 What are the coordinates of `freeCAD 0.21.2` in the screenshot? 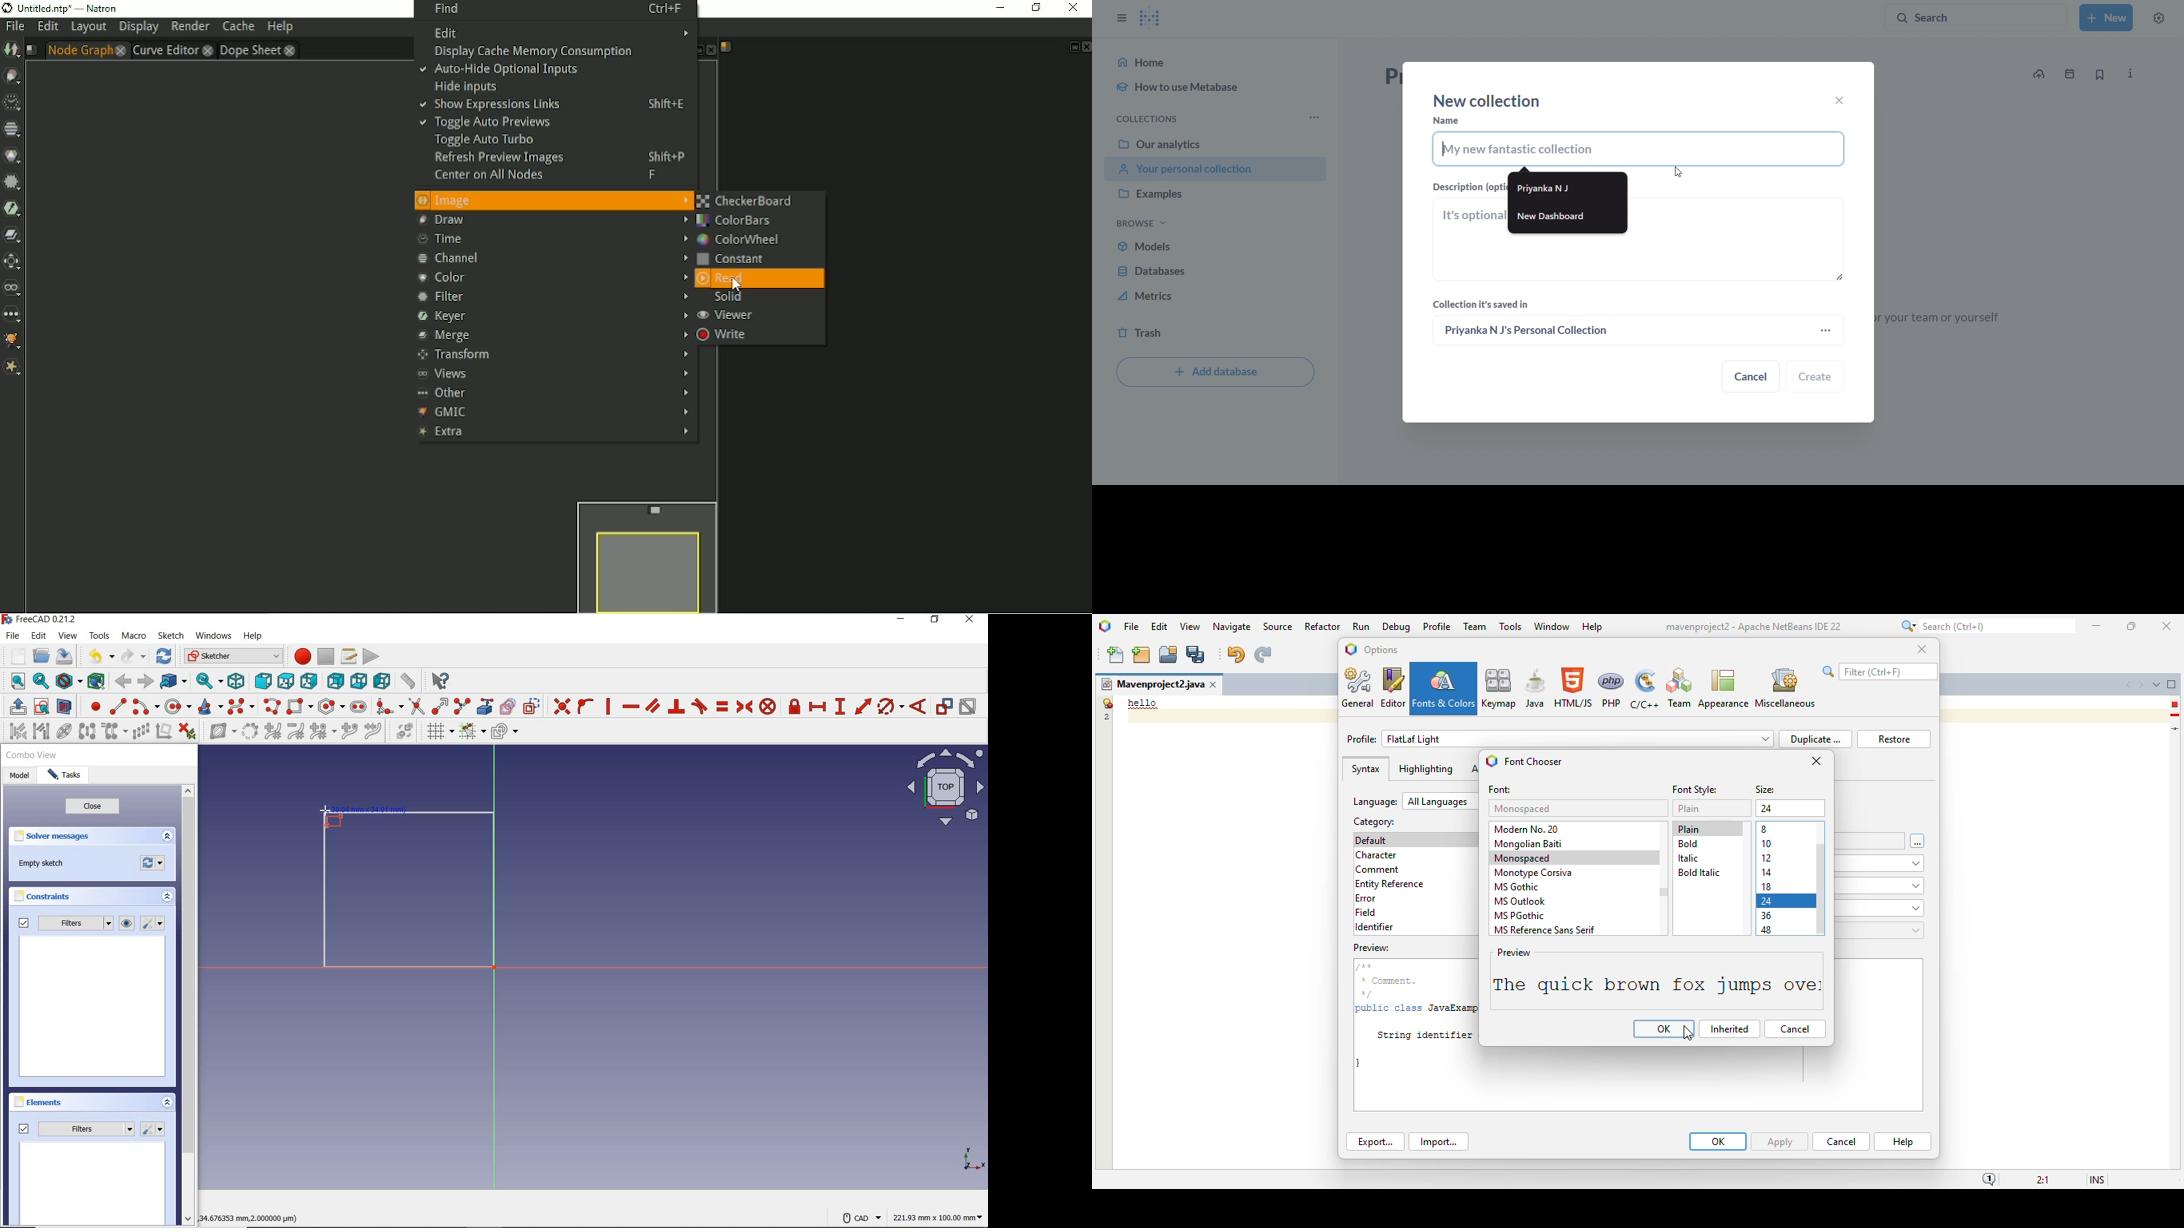 It's located at (38, 620).